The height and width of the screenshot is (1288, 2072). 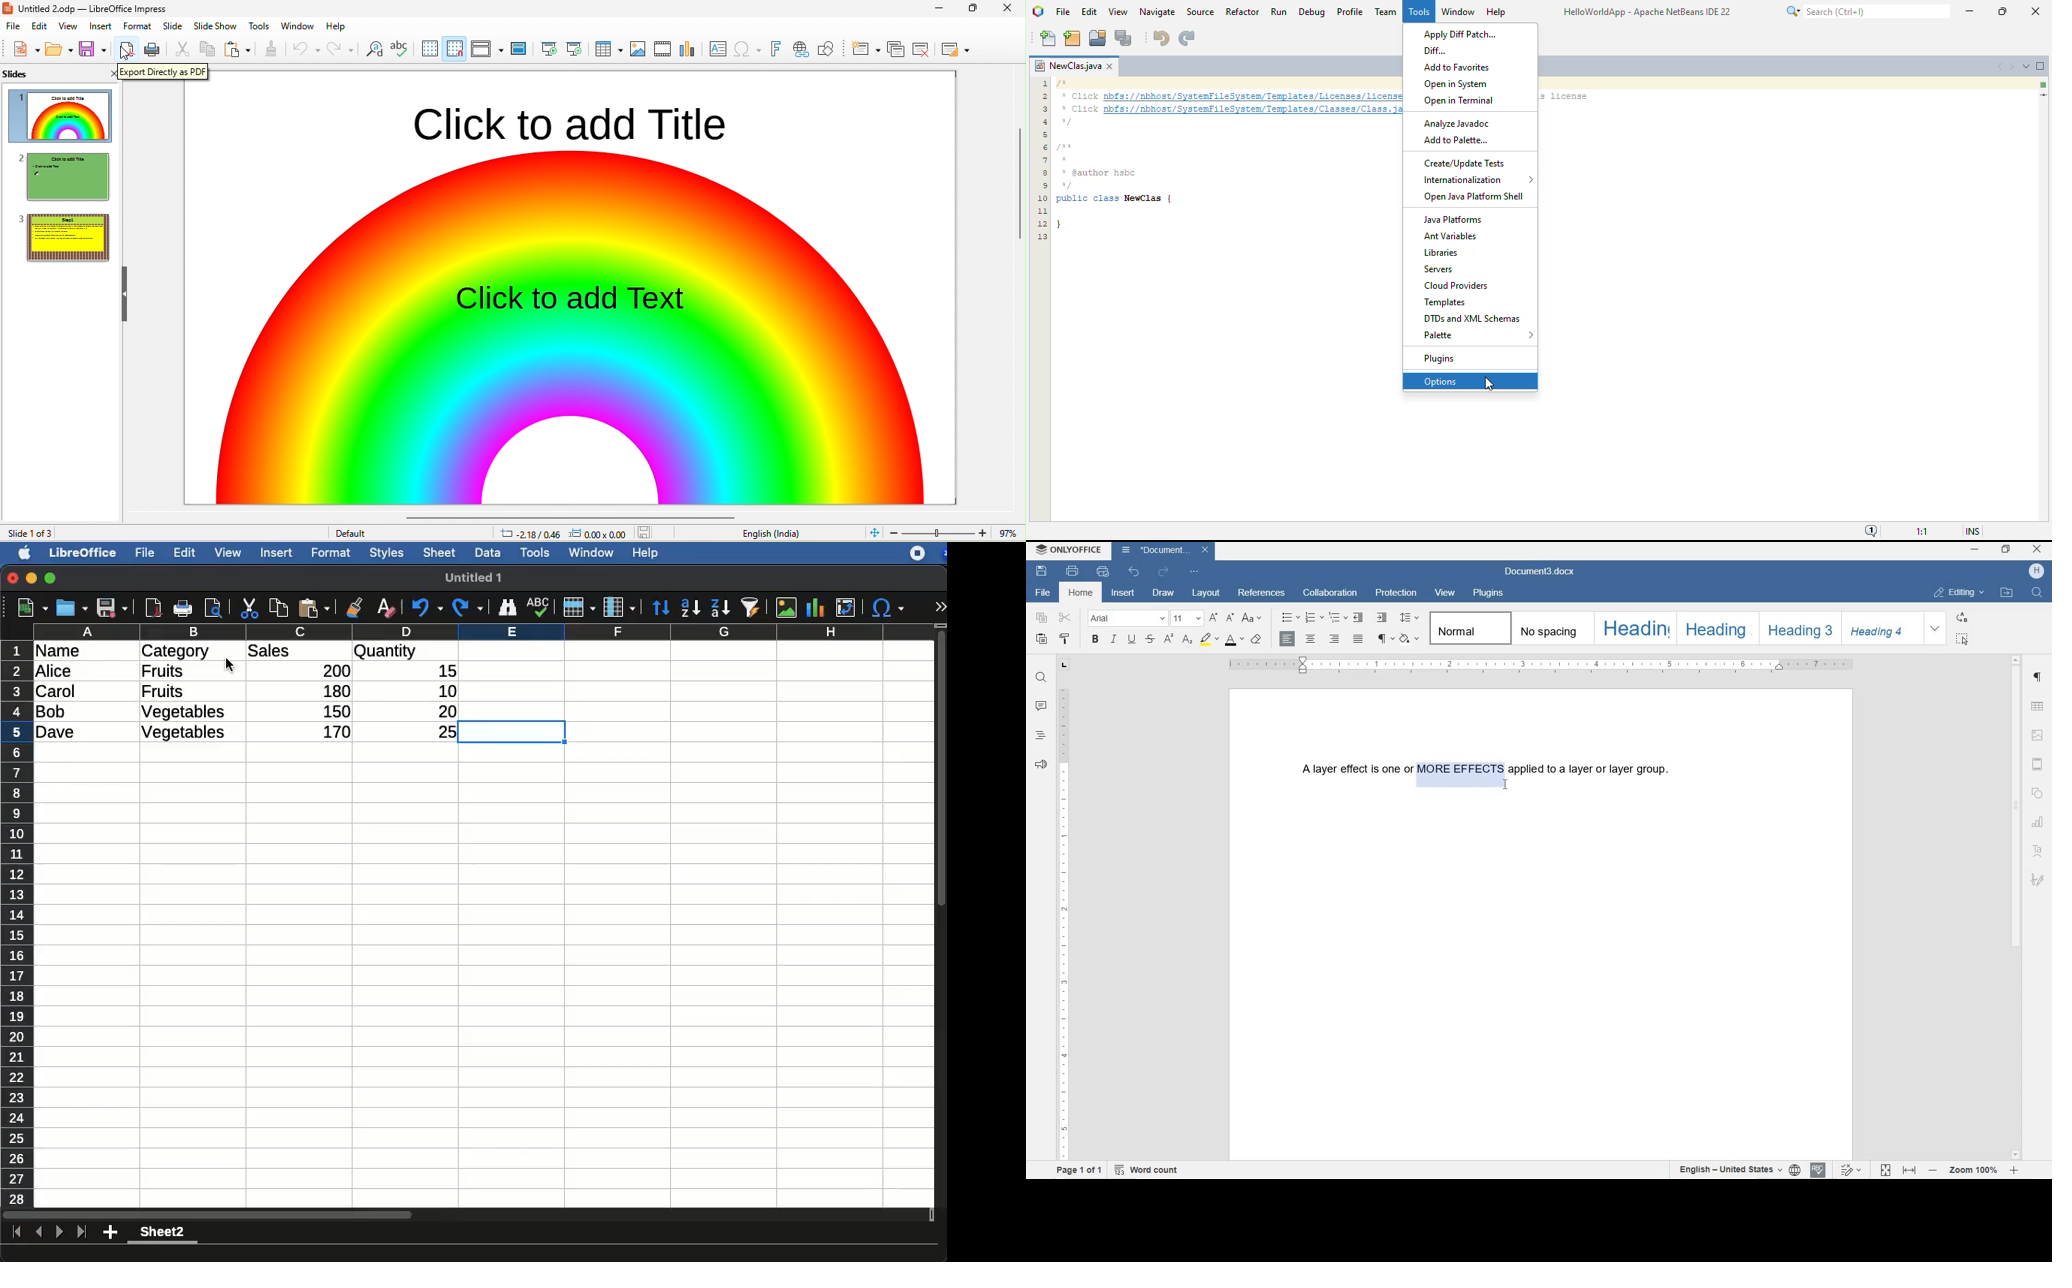 I want to click on 180, so click(x=330, y=692).